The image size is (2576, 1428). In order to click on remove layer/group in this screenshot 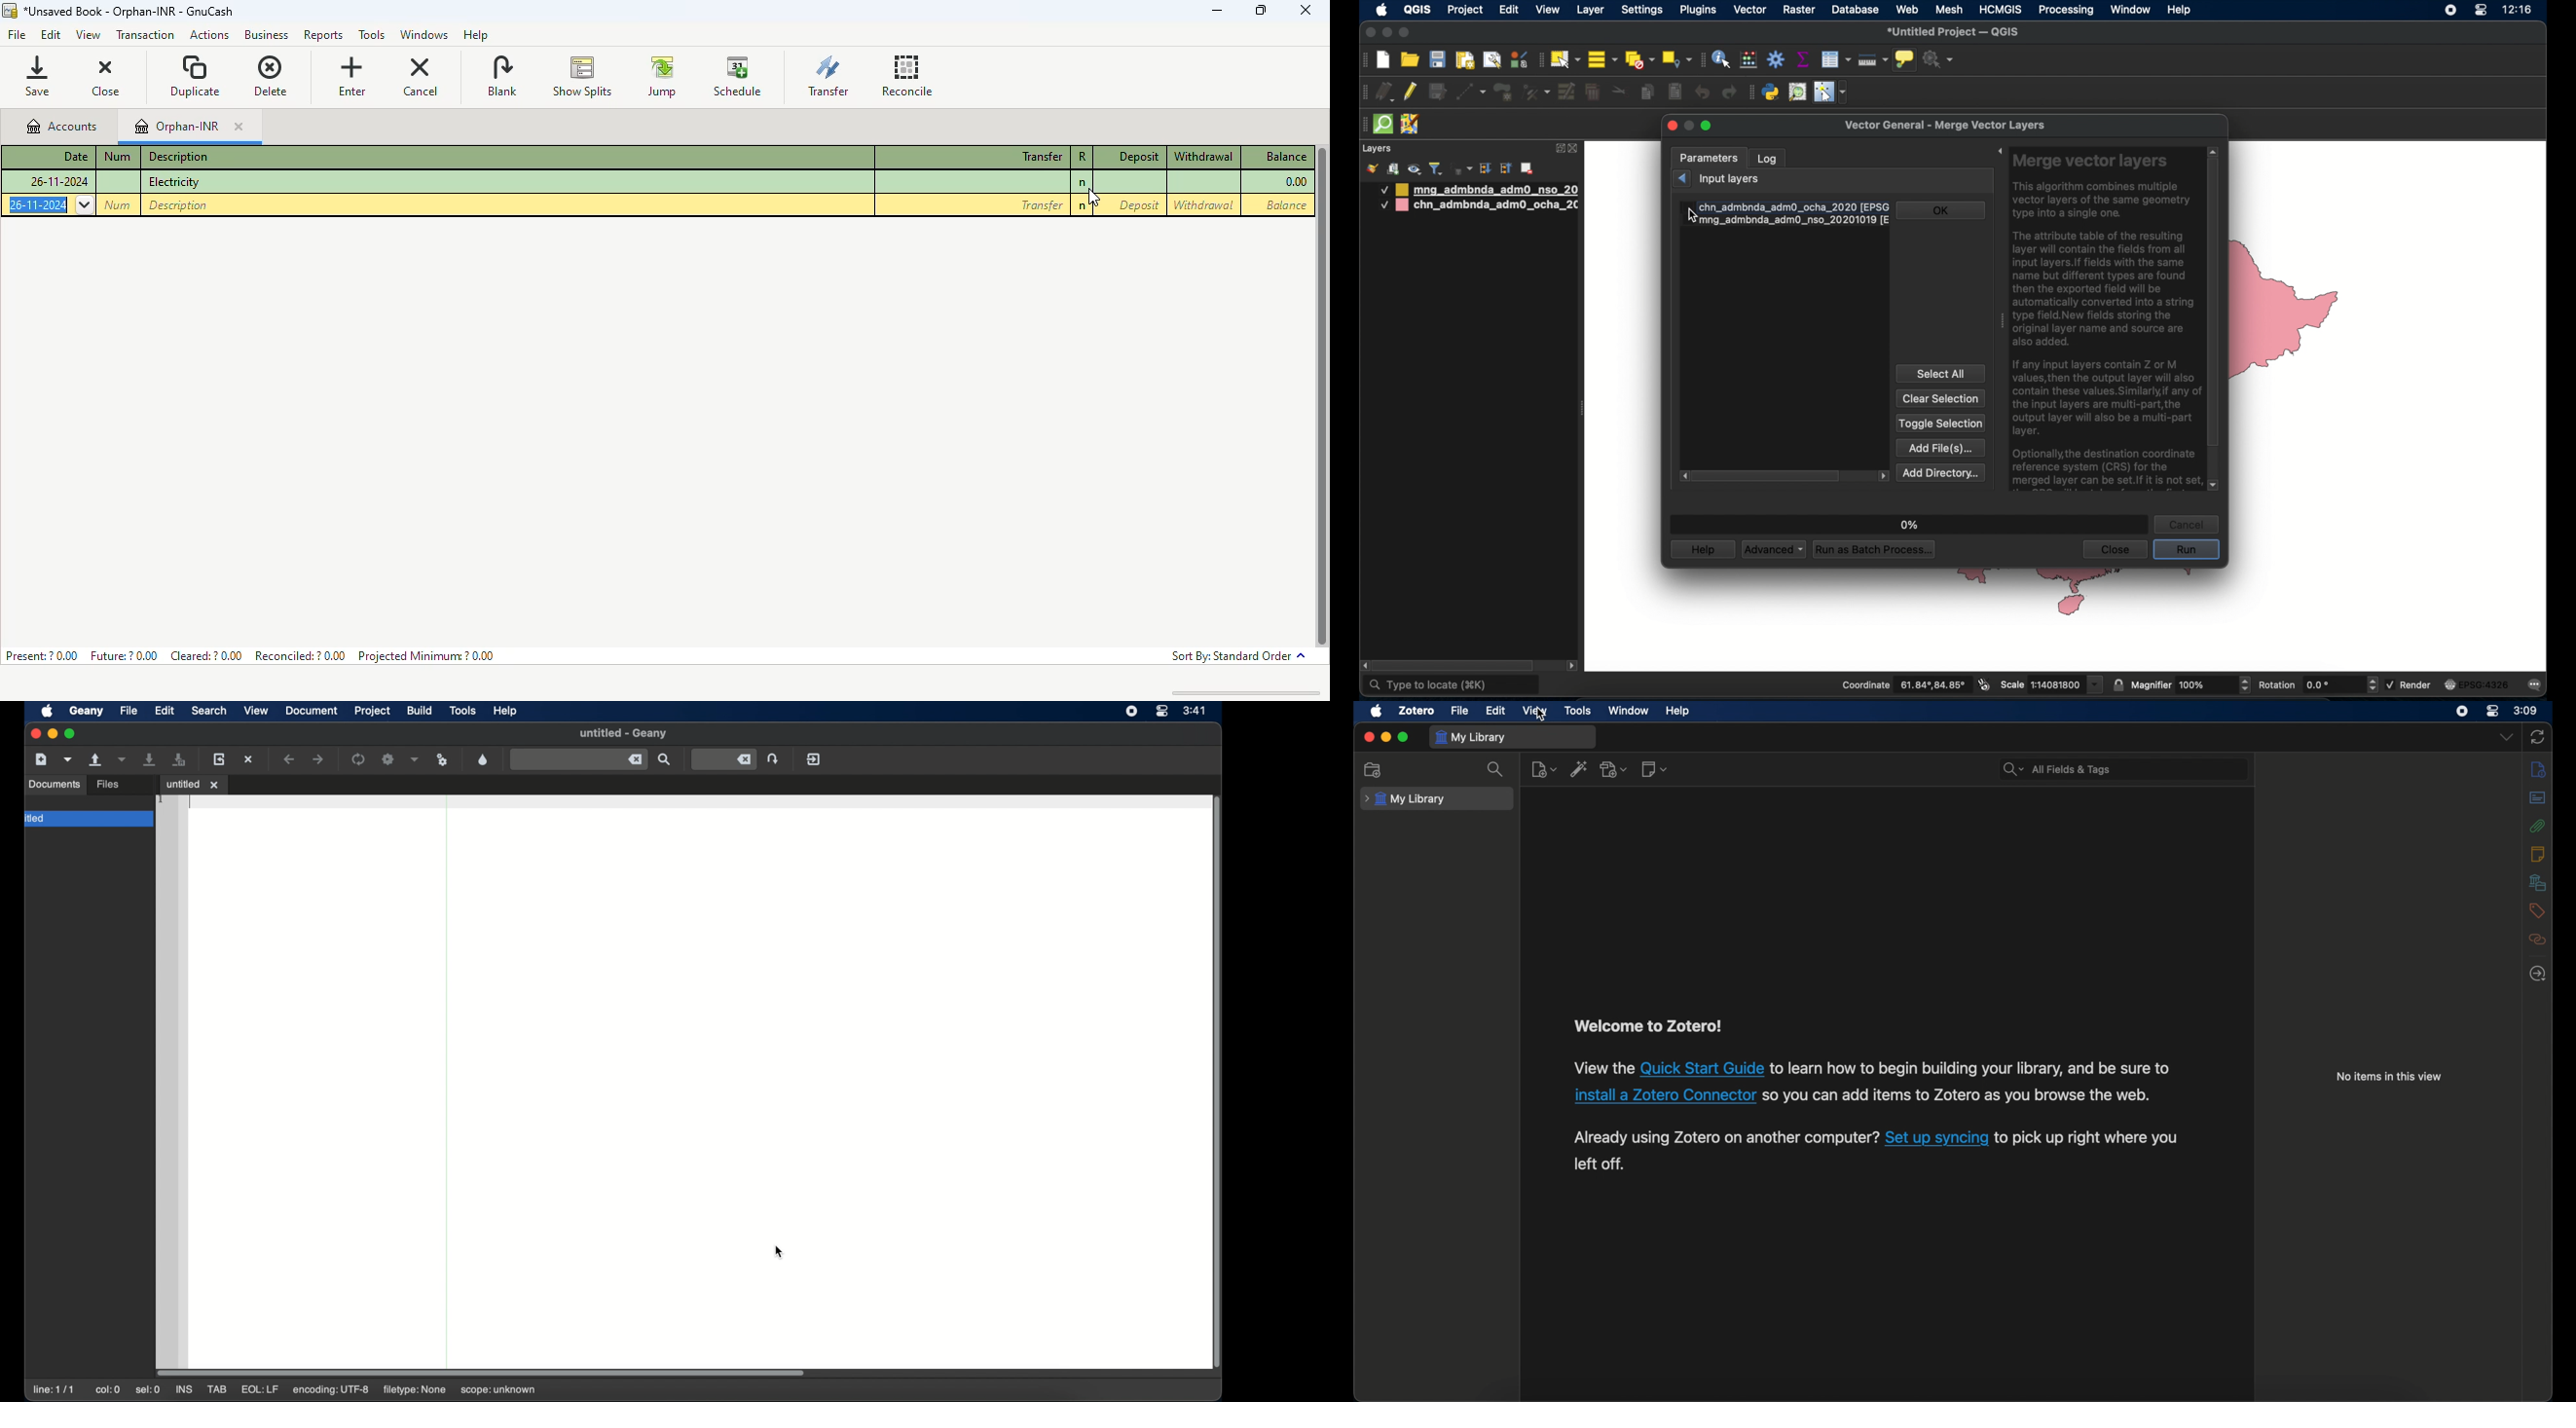, I will do `click(1529, 168)`.